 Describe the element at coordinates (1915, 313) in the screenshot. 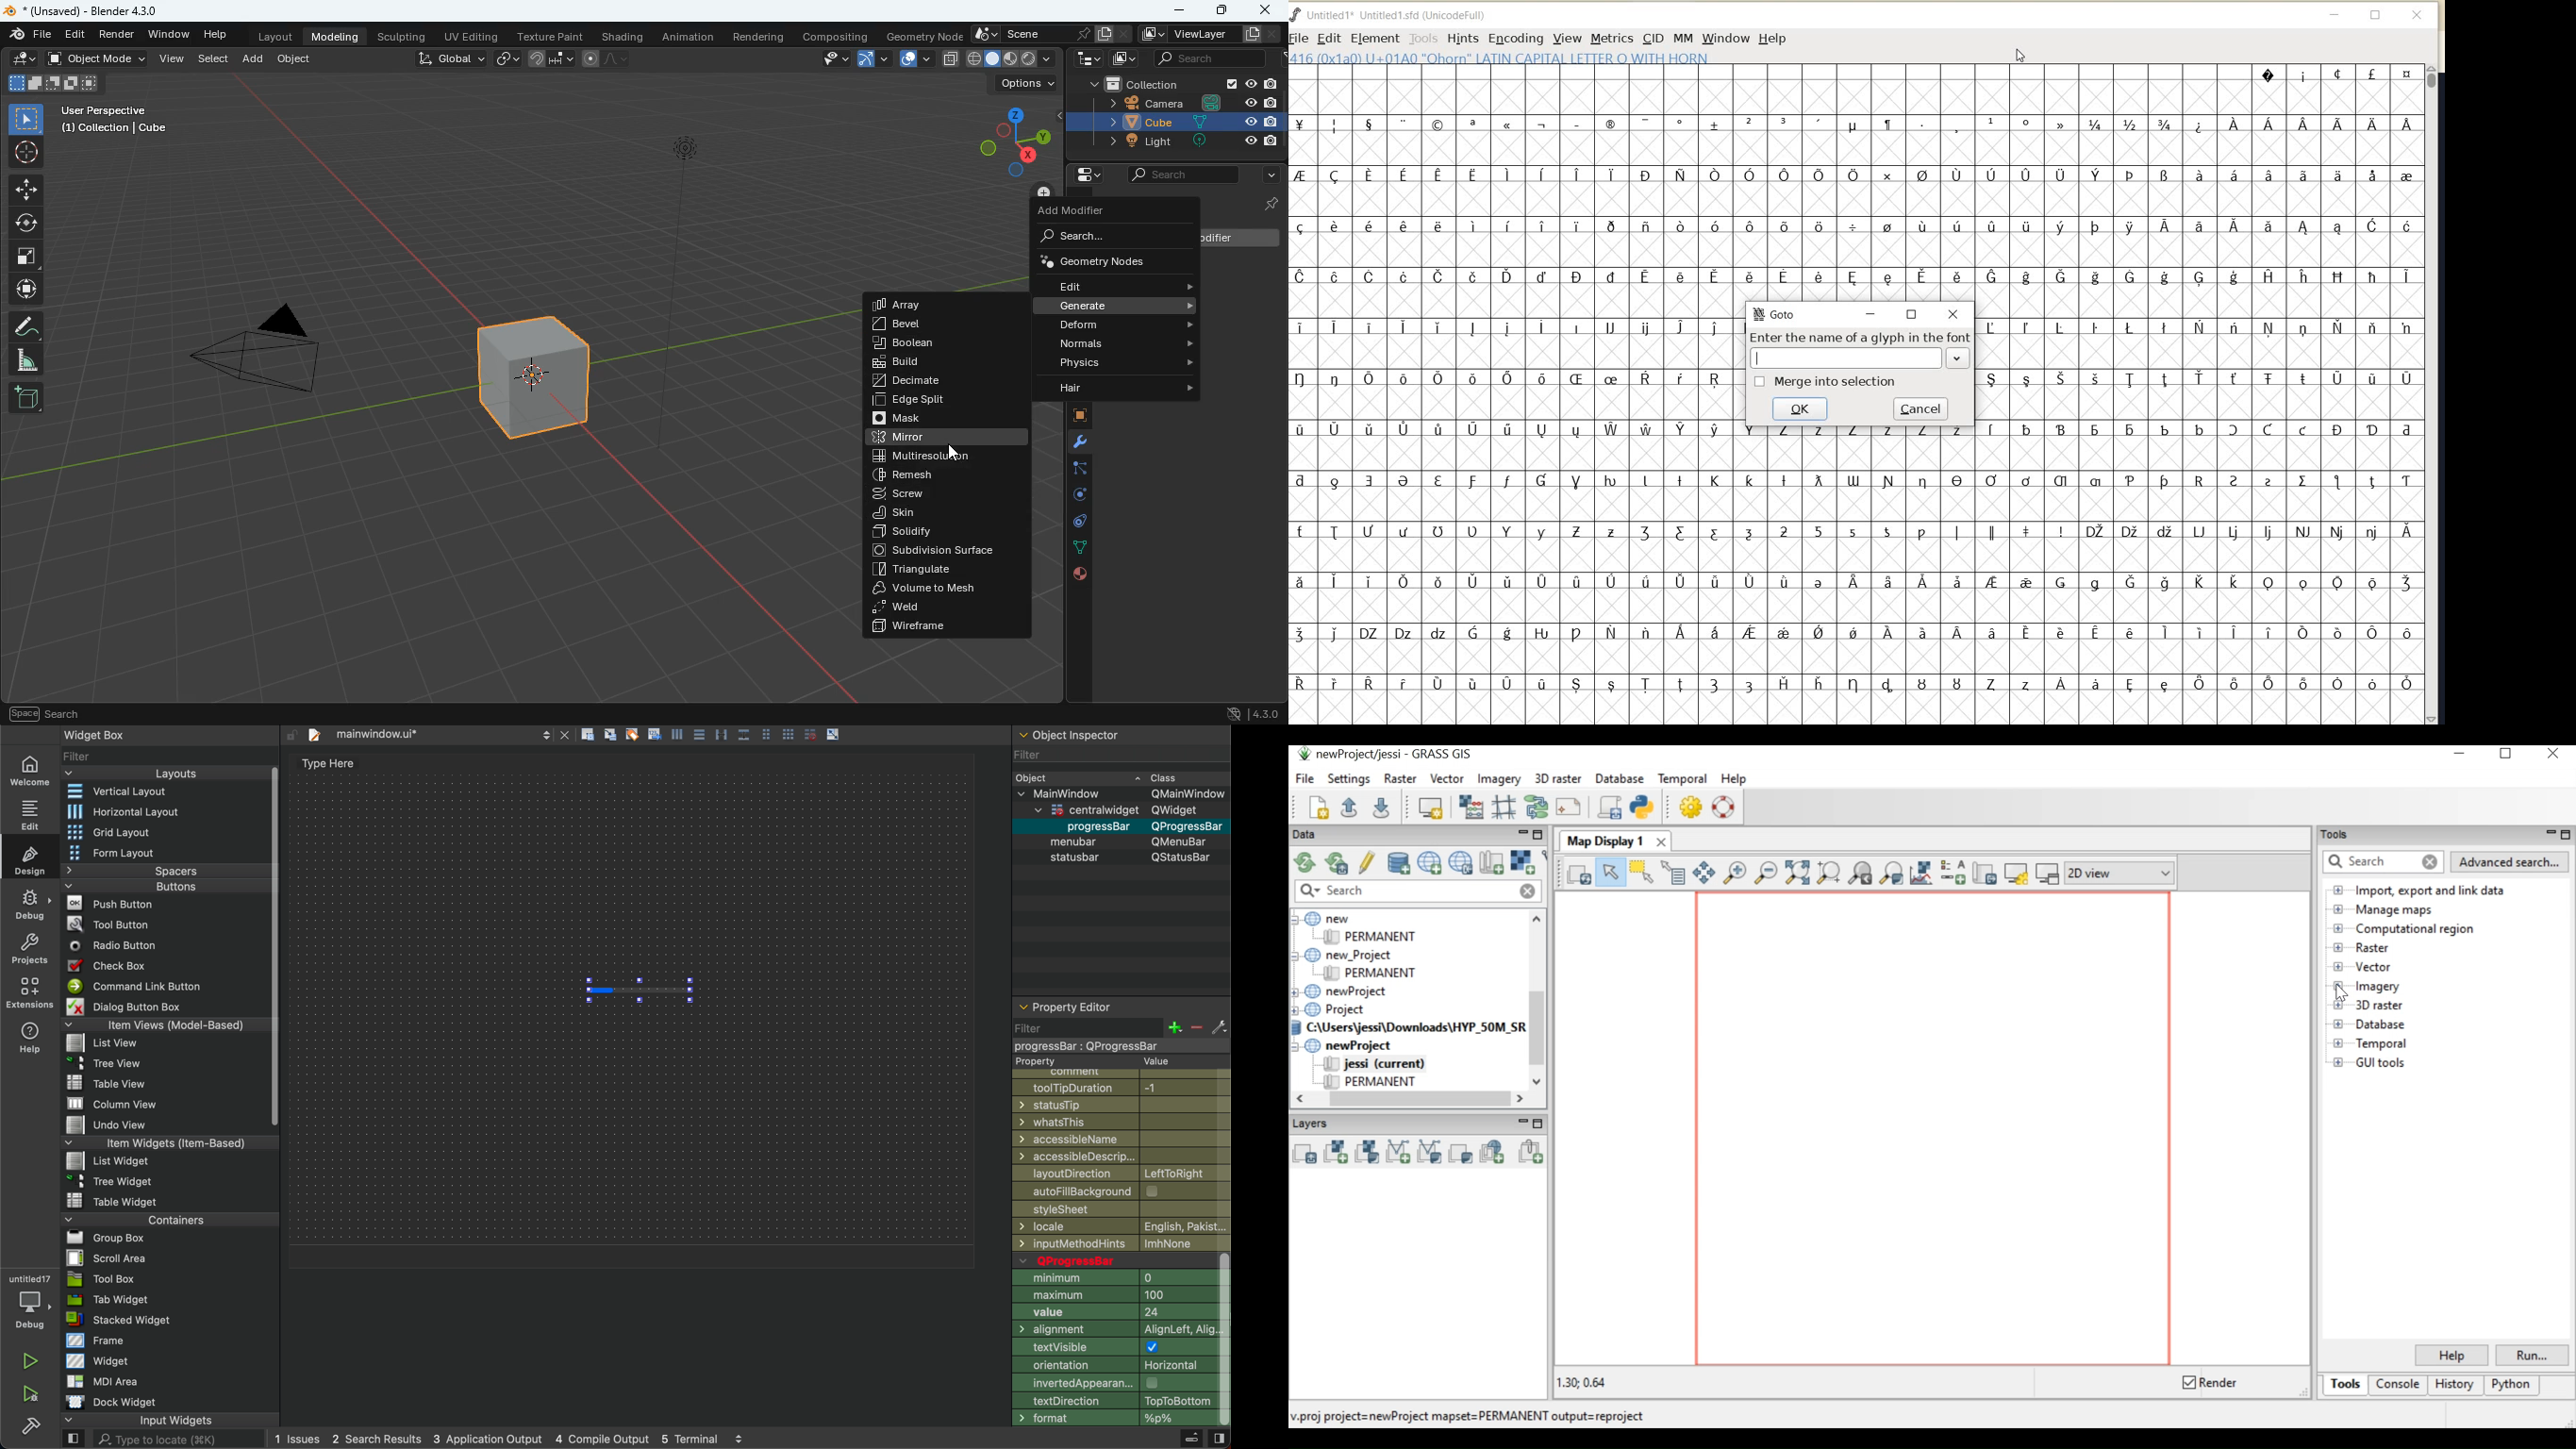

I see `restore` at that location.